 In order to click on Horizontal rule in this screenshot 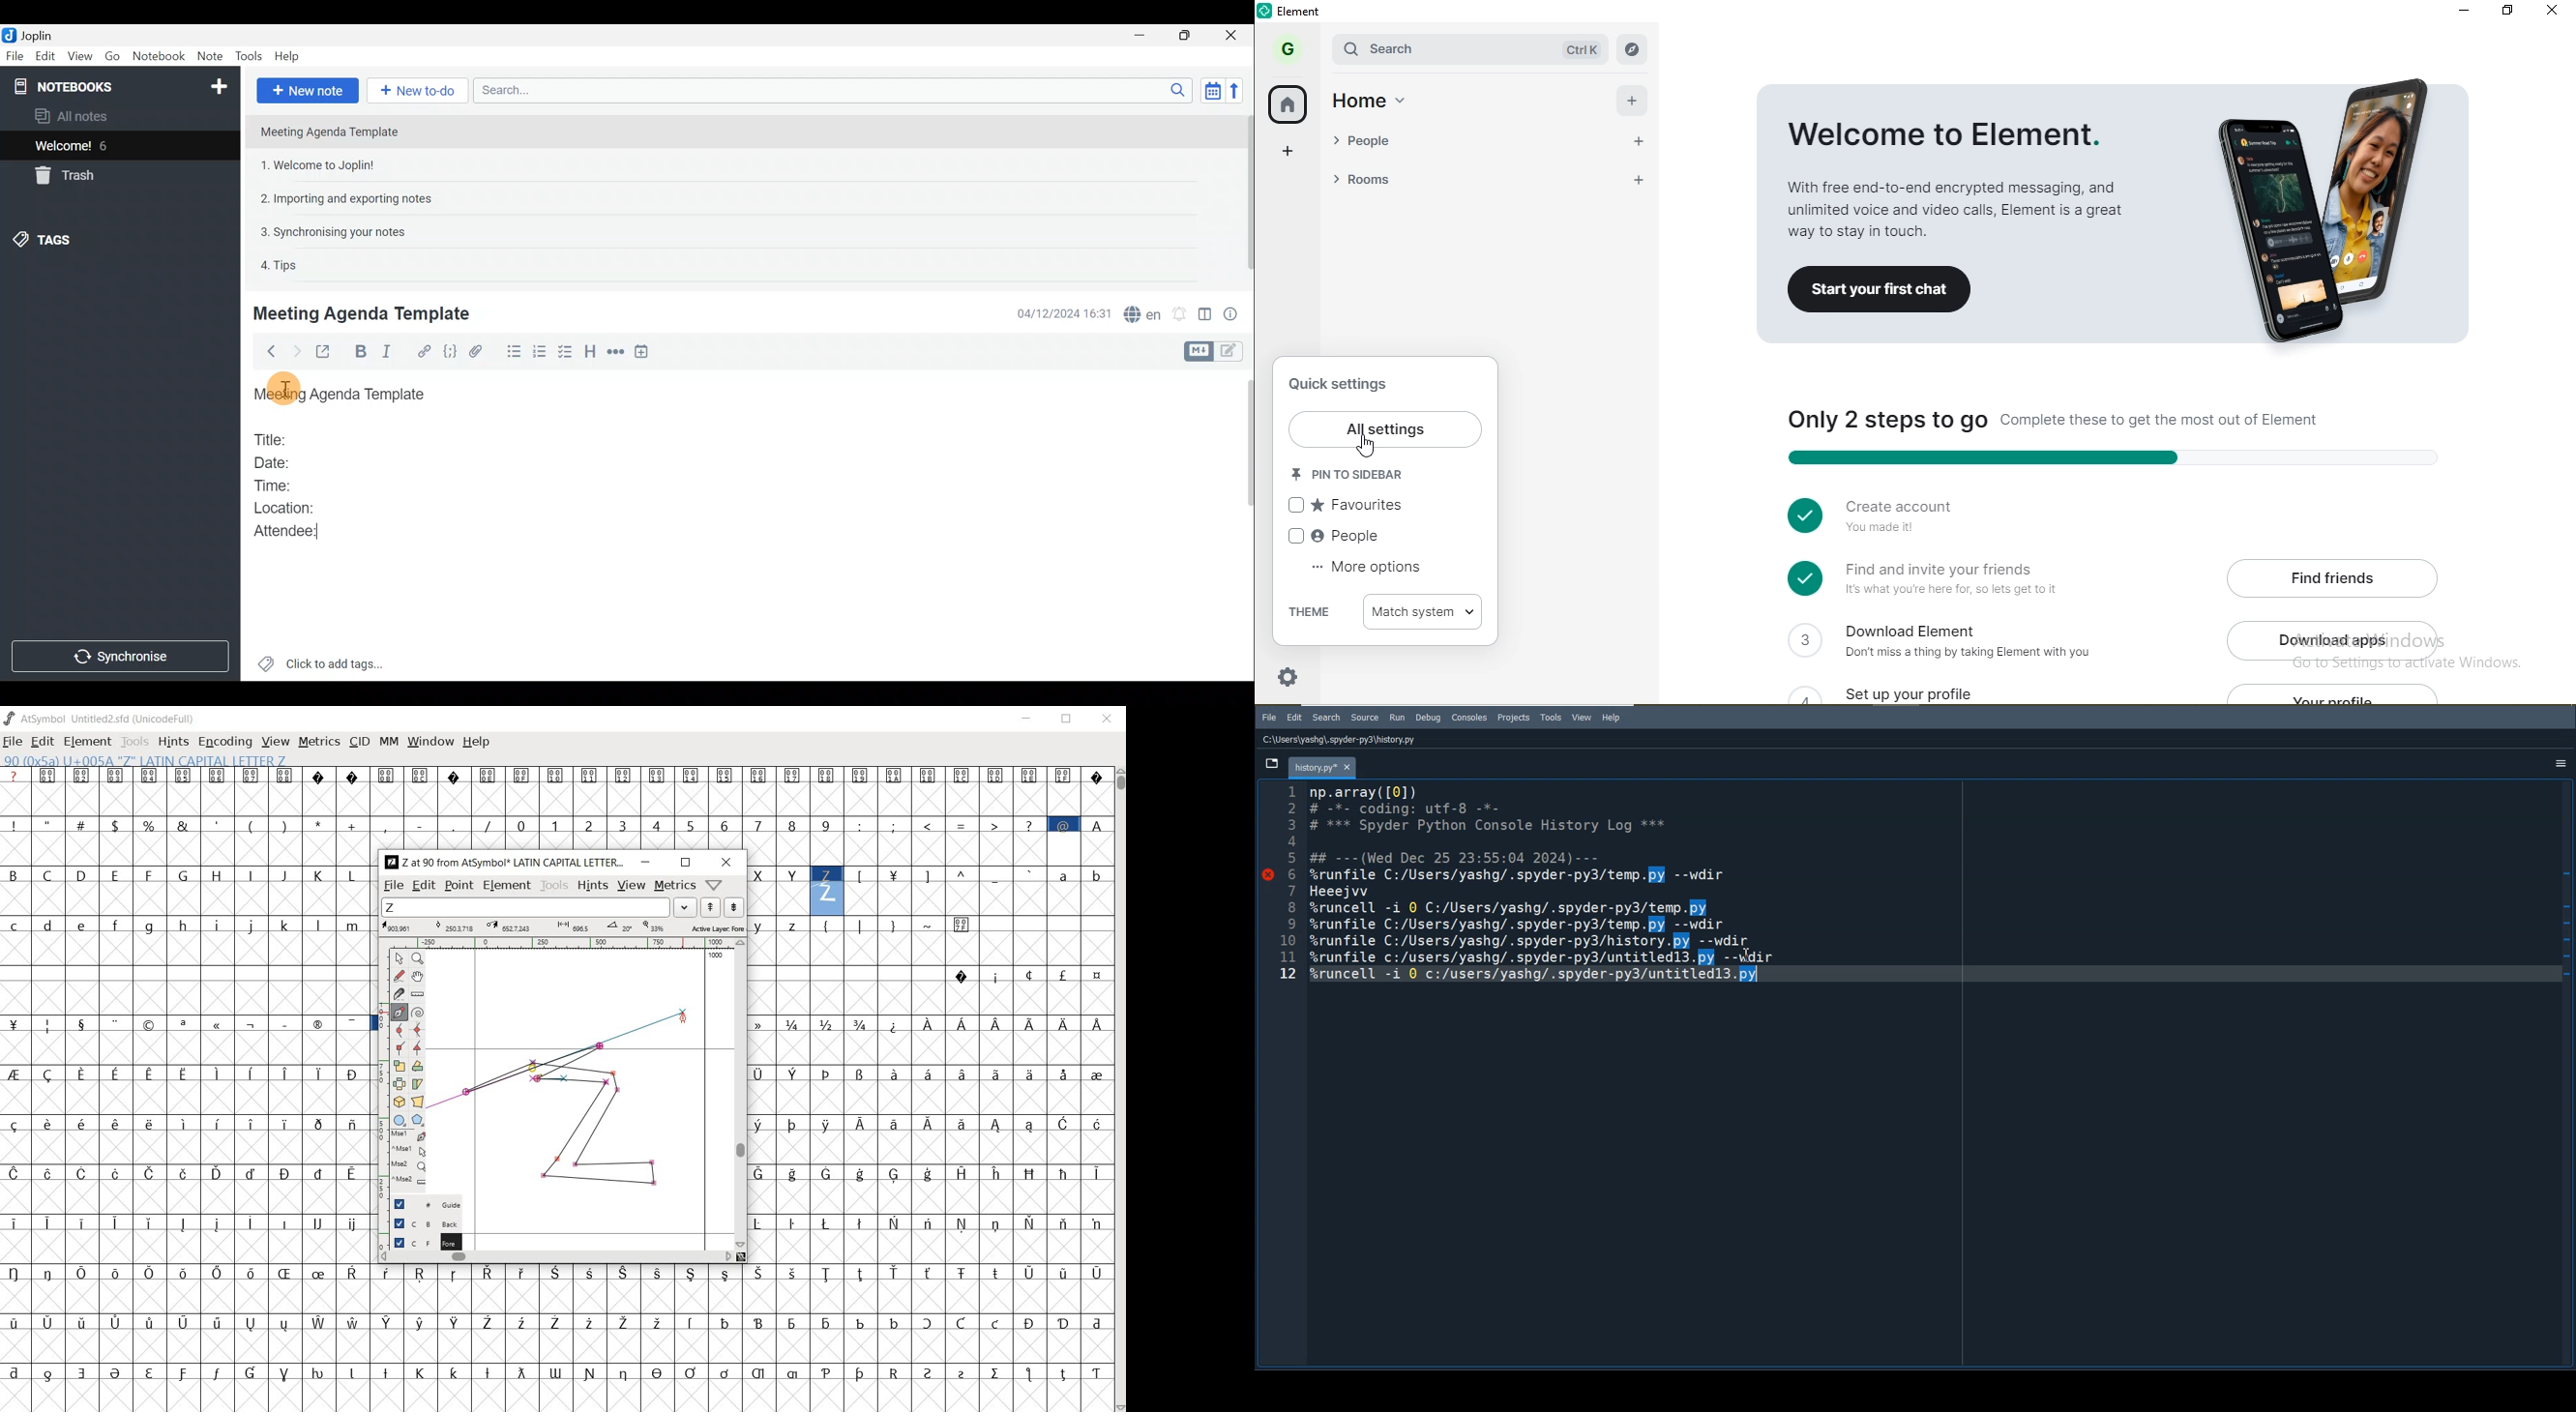, I will do `click(617, 354)`.